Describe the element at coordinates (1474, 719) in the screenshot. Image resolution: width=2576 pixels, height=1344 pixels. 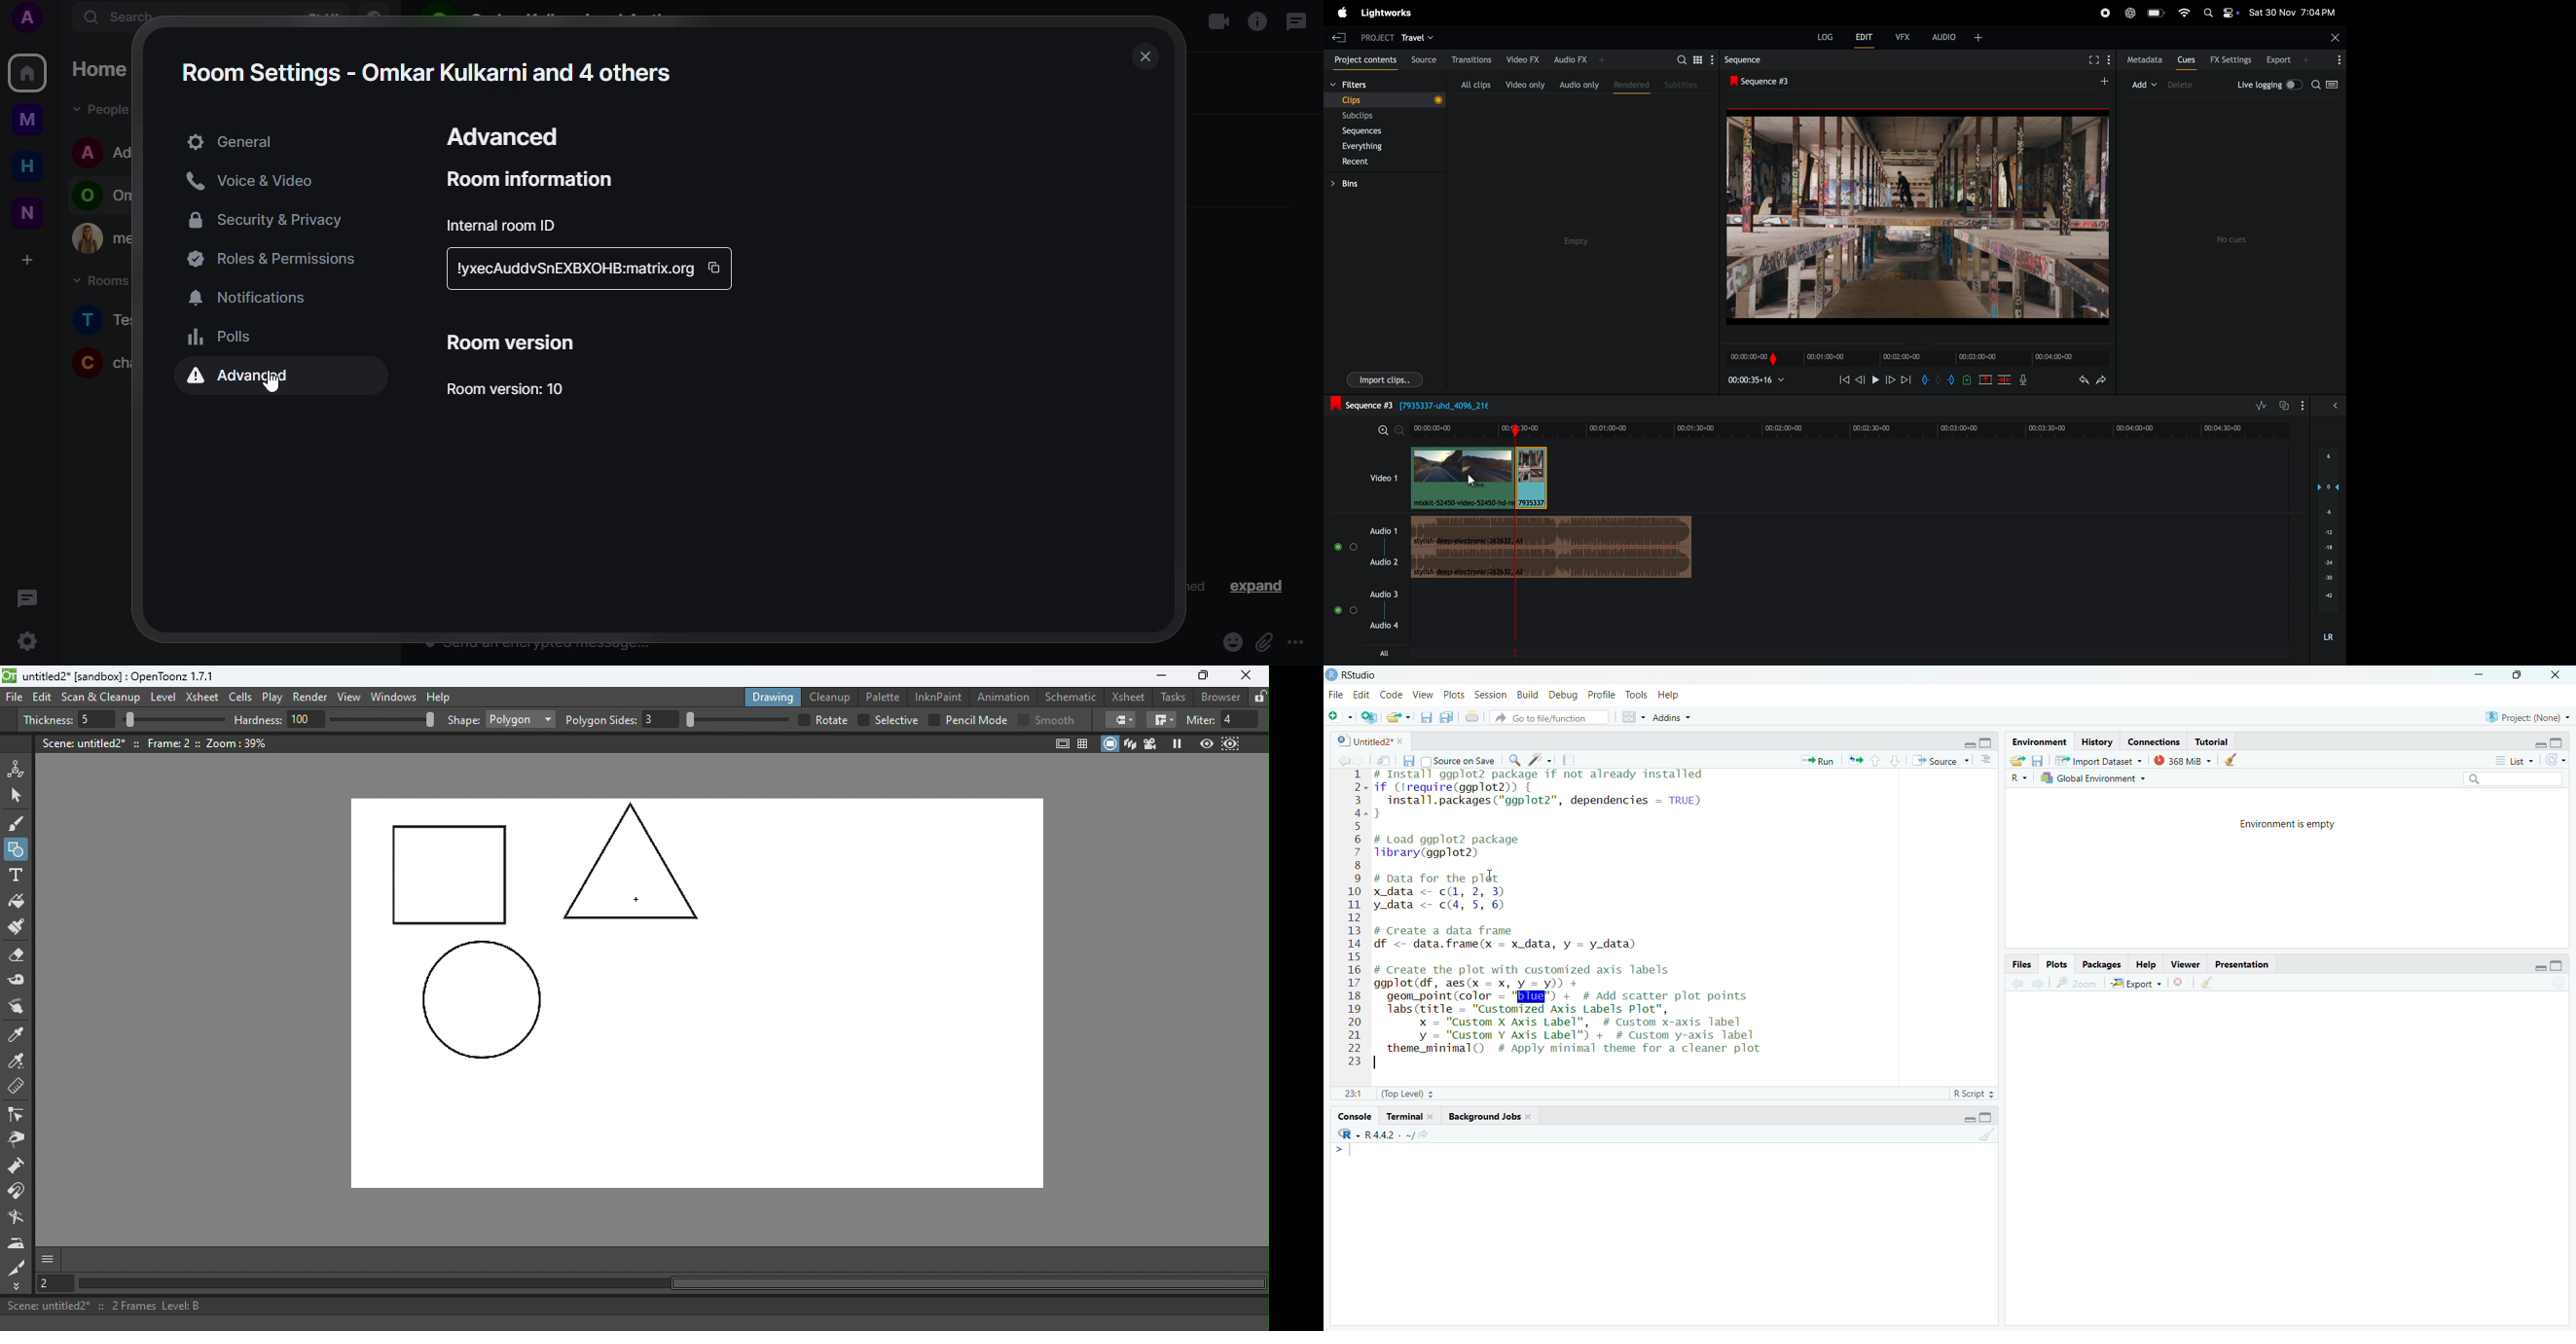
I see `print` at that location.